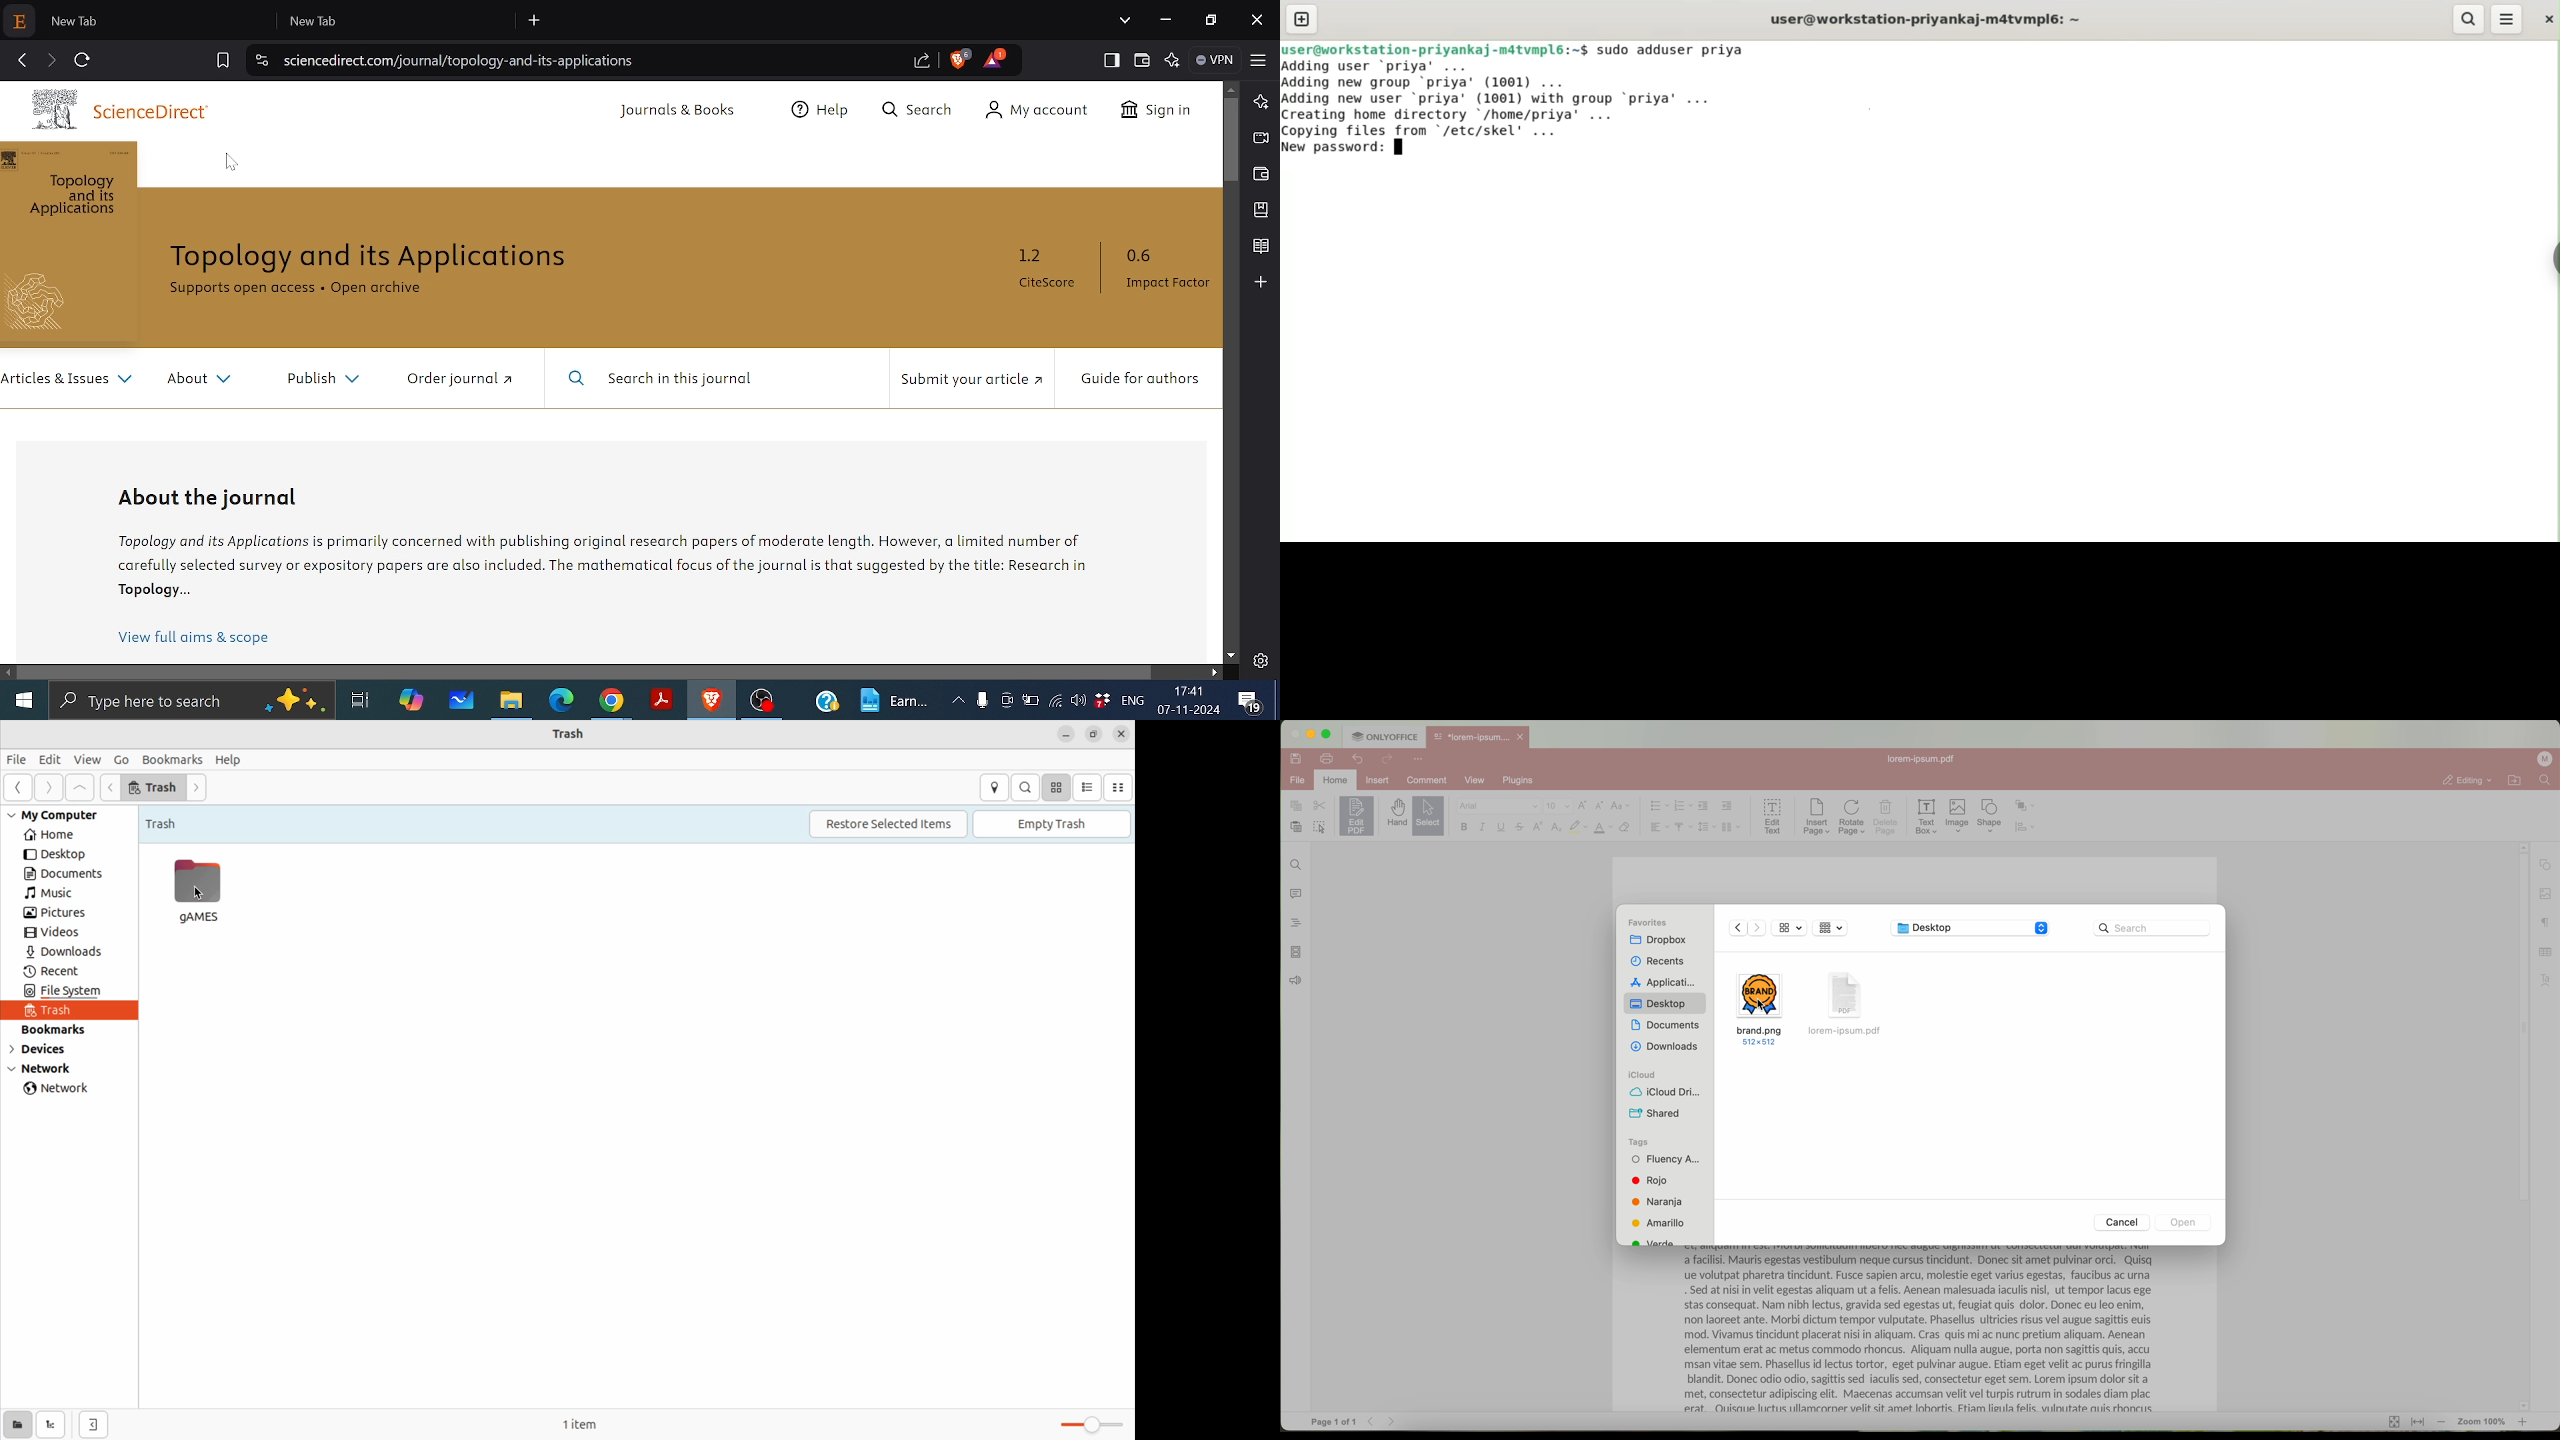  What do you see at coordinates (1294, 893) in the screenshot?
I see `comments` at bounding box center [1294, 893].